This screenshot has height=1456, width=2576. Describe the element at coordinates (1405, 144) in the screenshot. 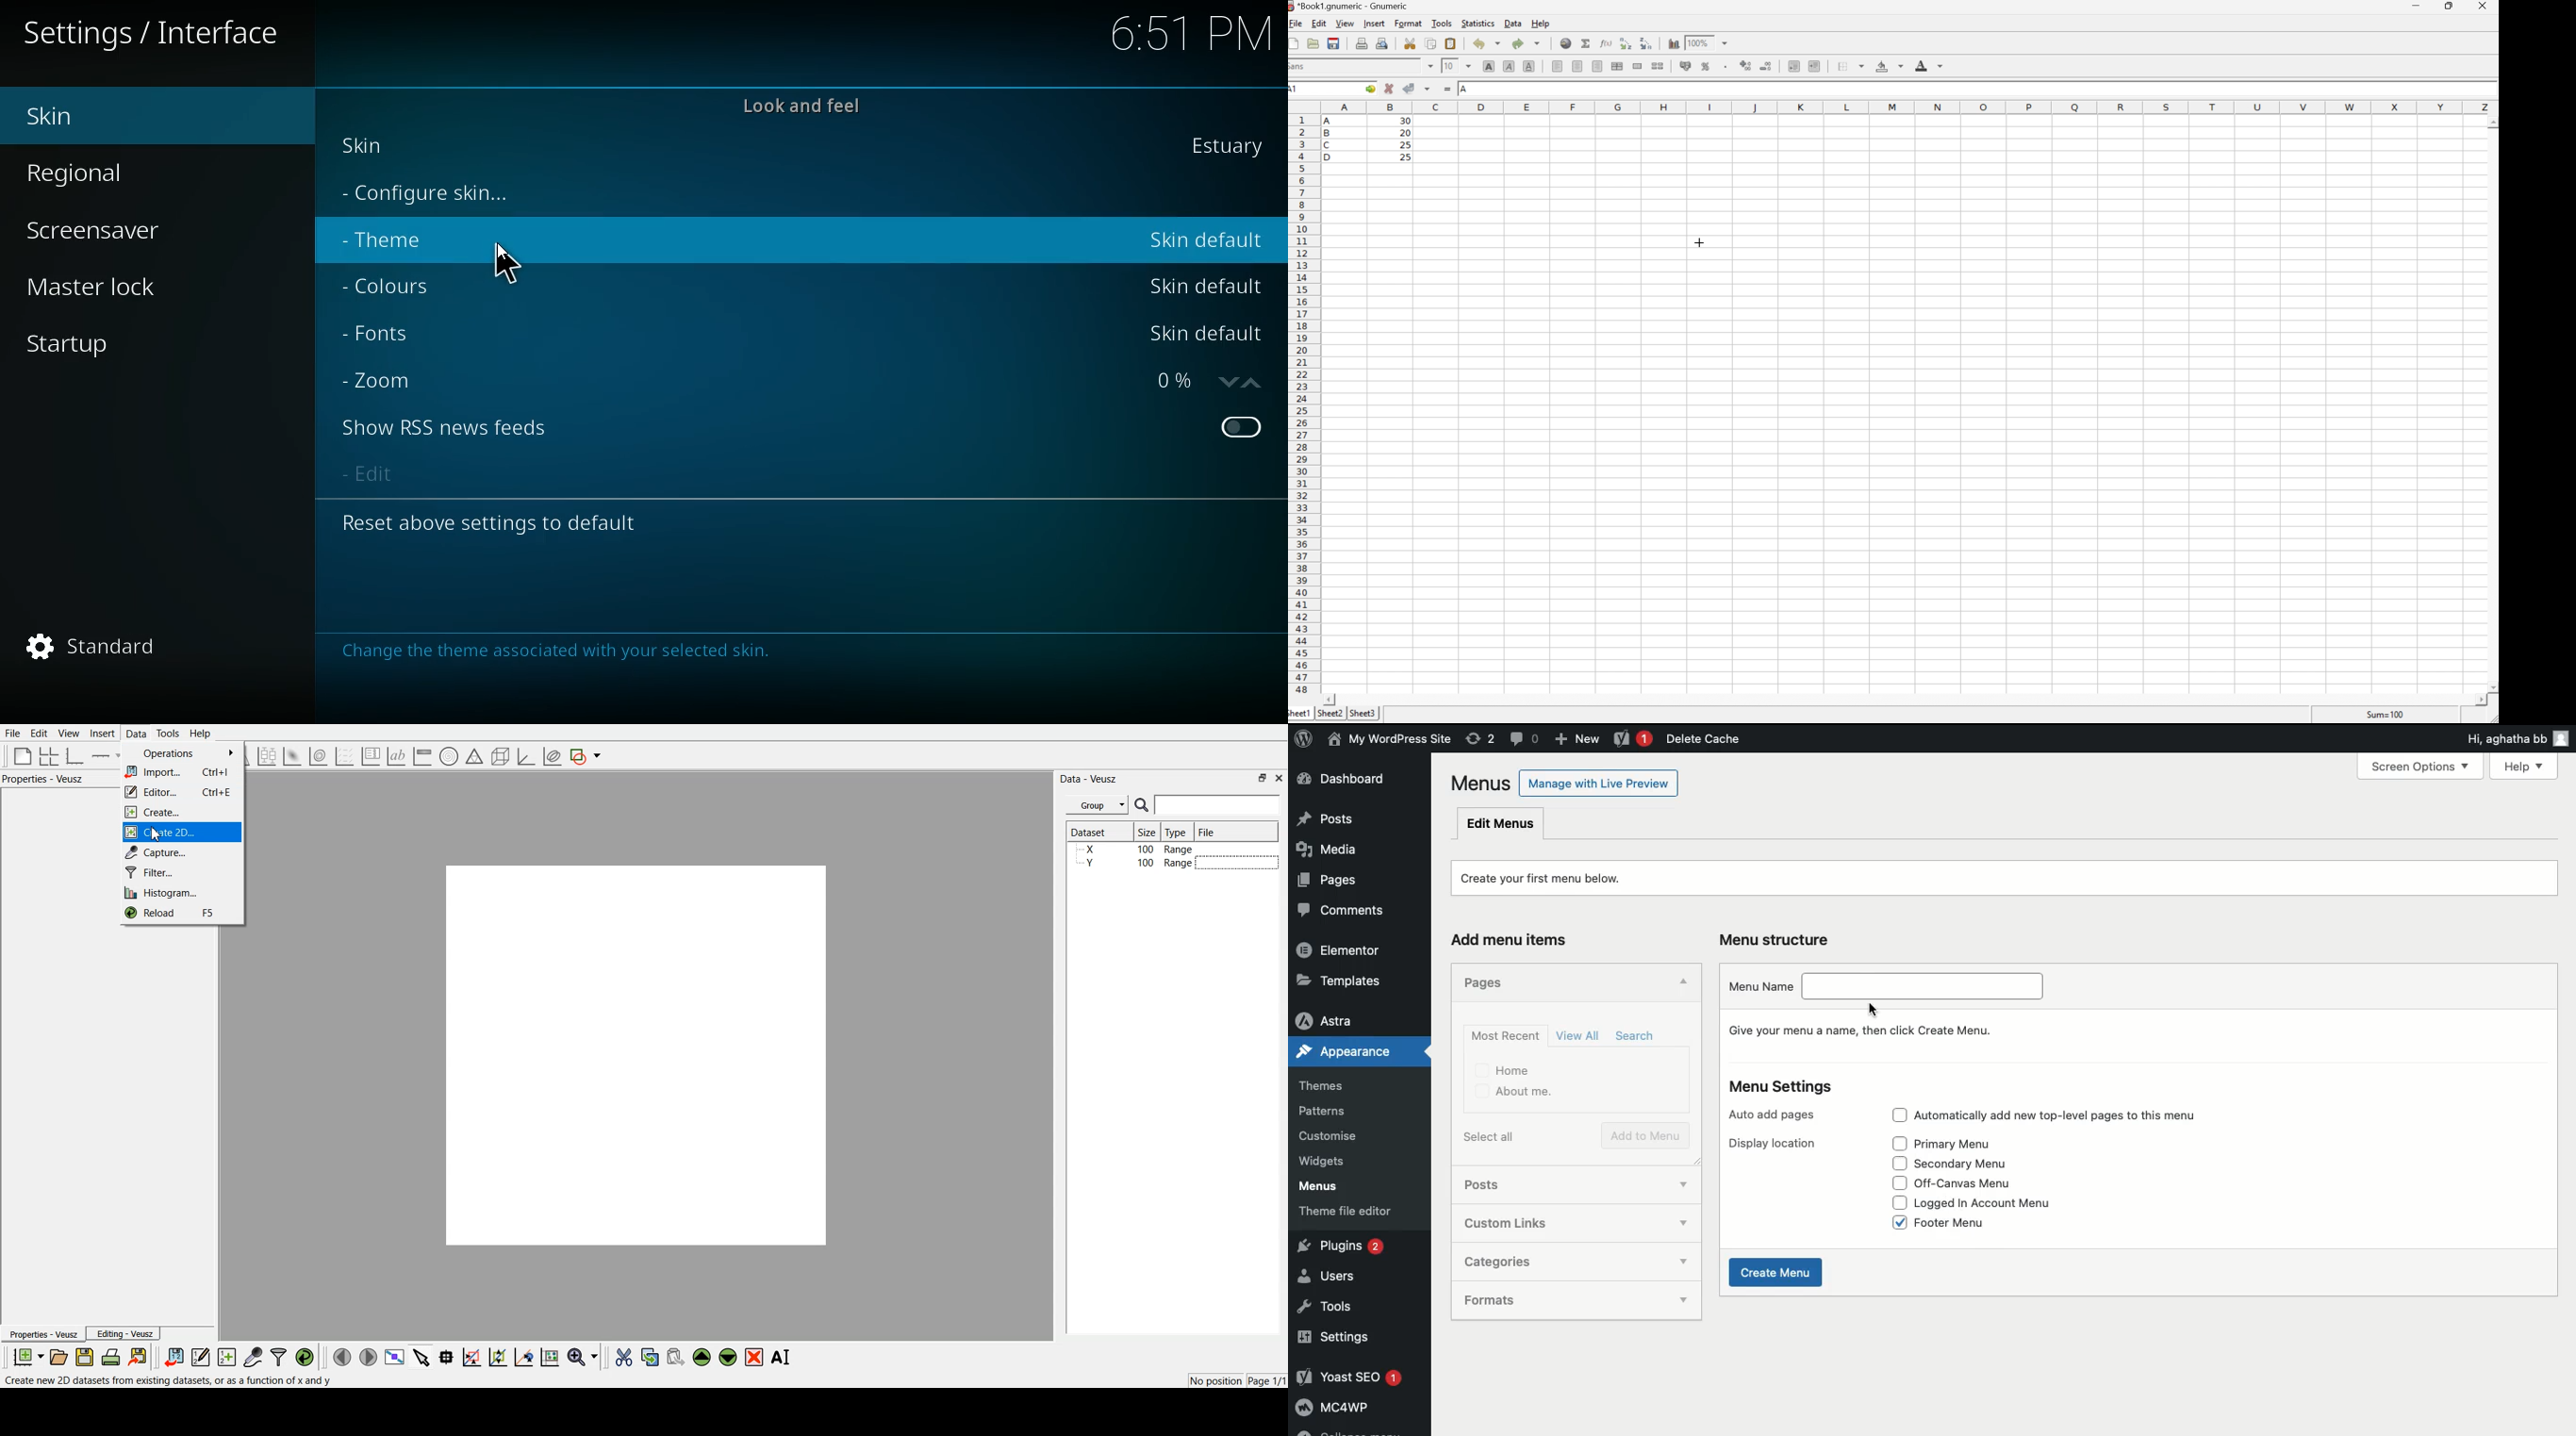

I see `25` at that location.